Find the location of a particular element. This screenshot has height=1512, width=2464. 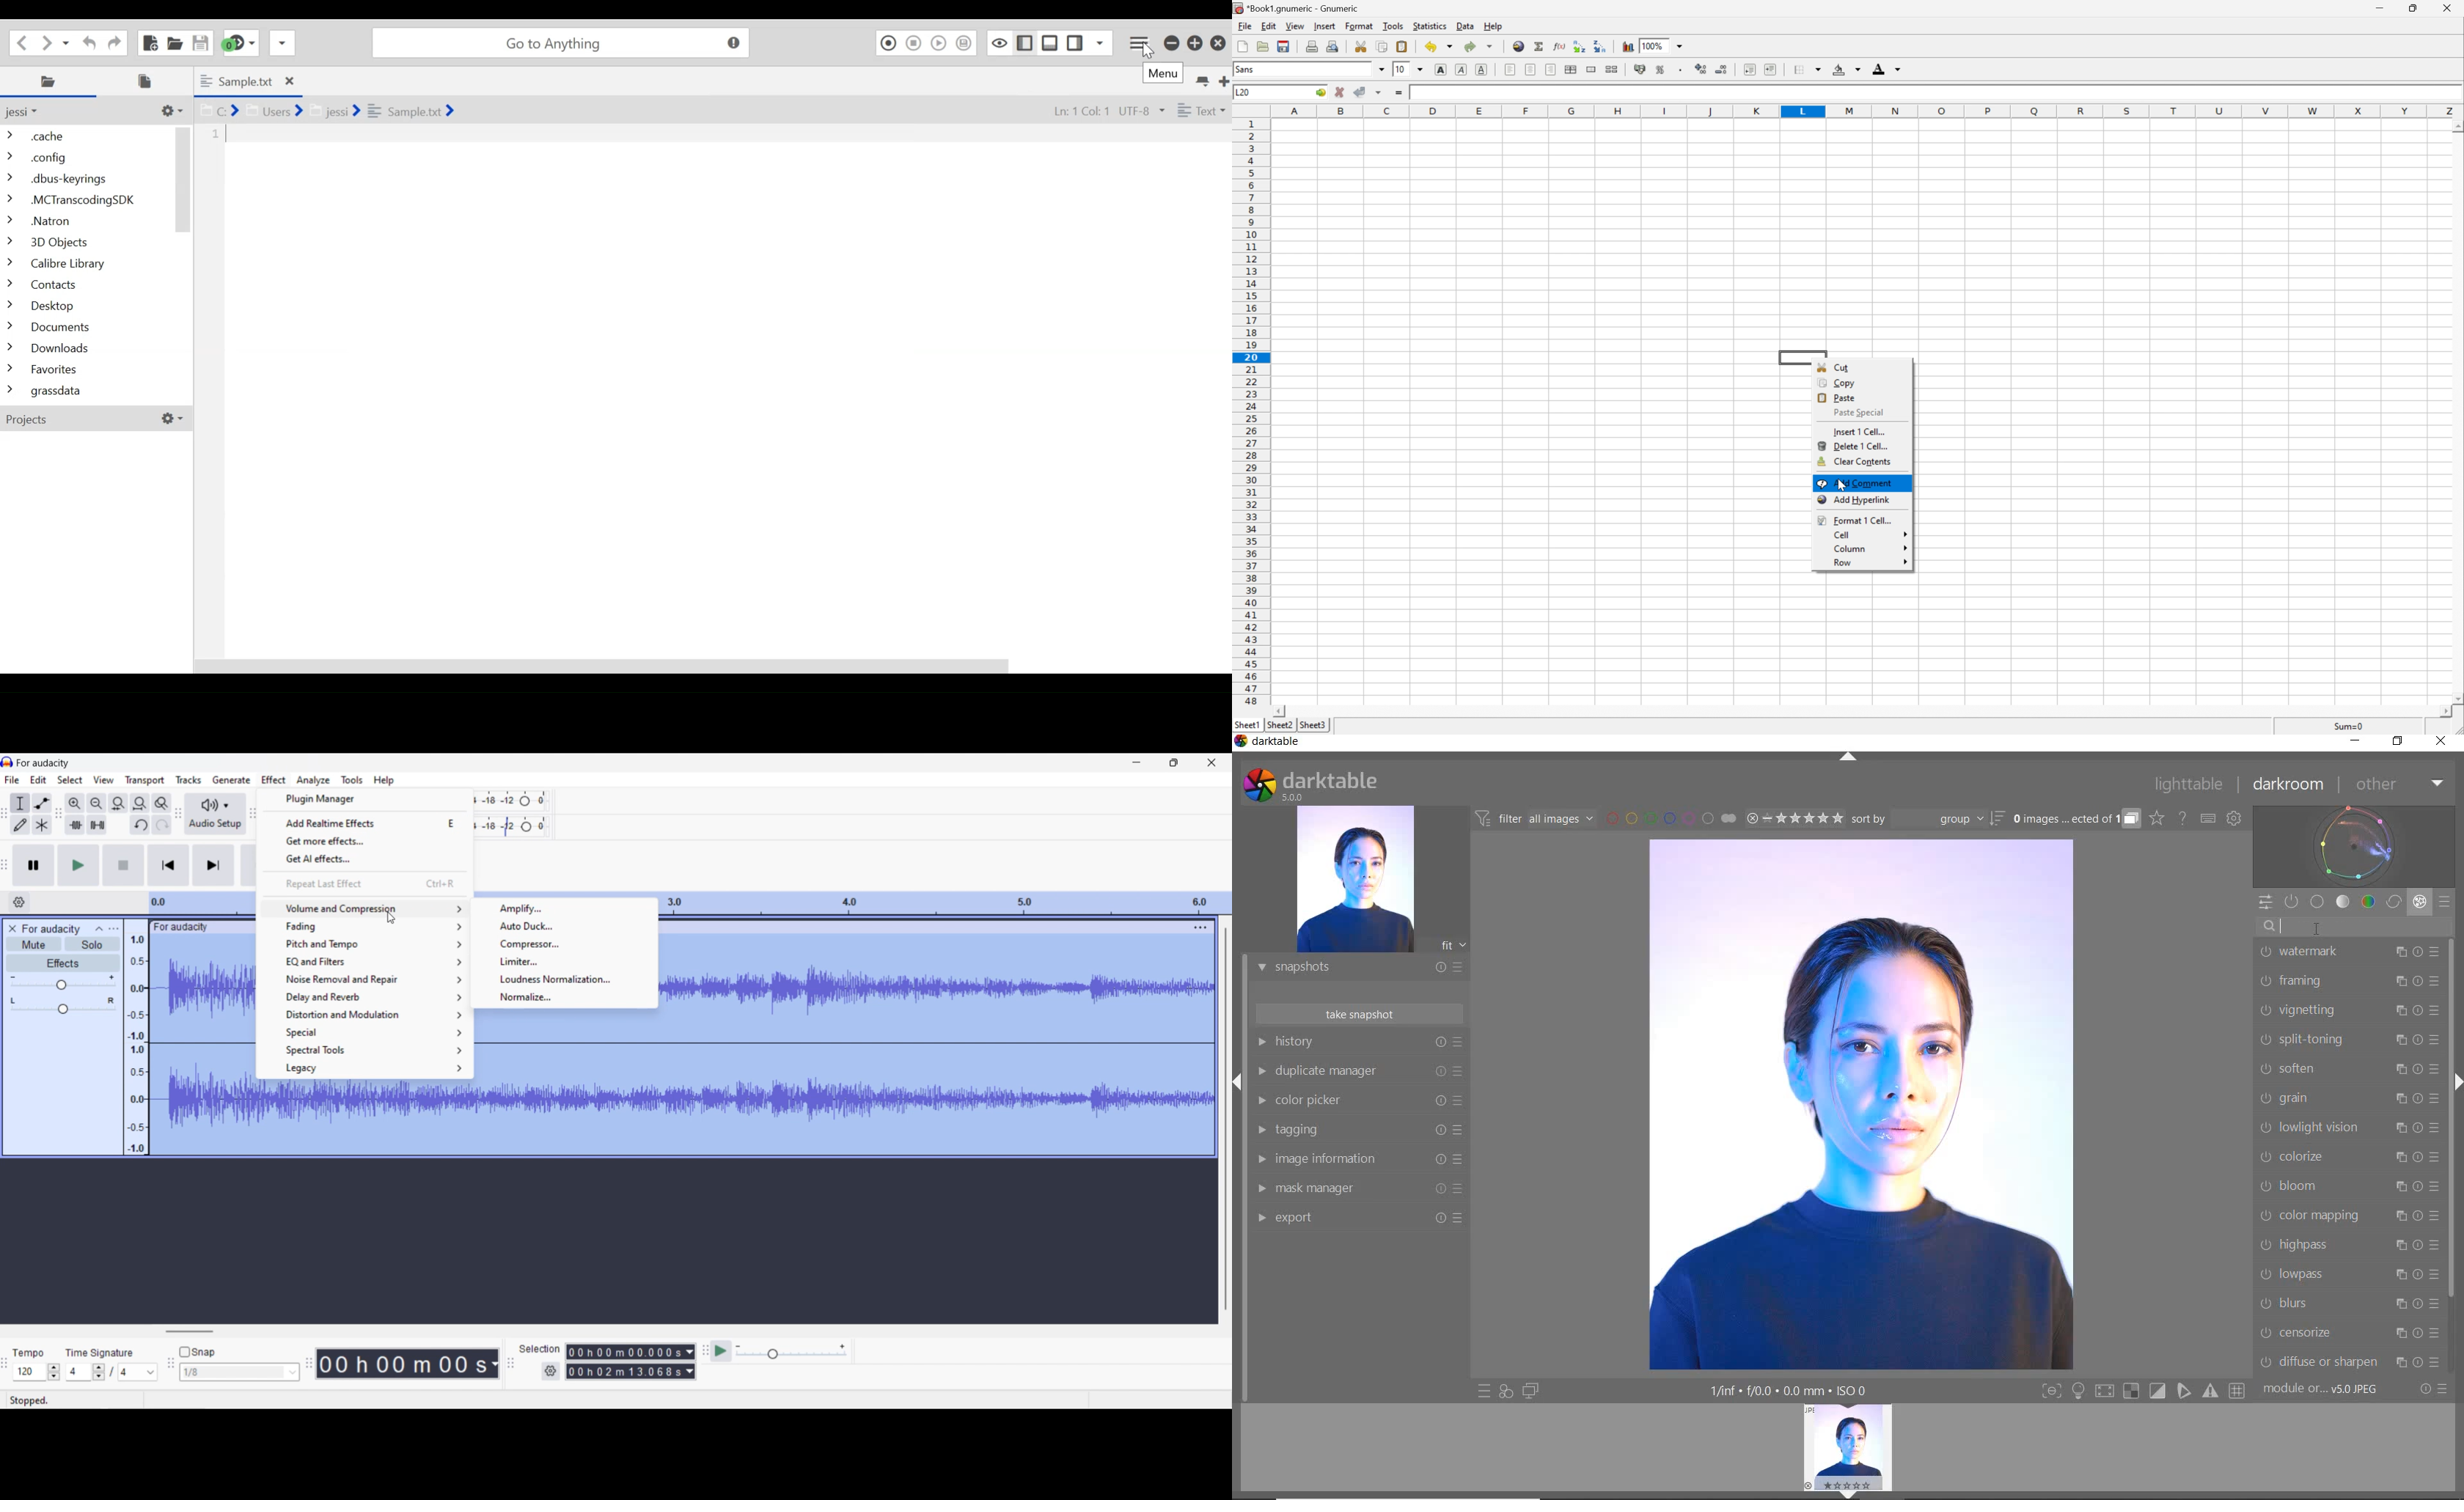

Data is located at coordinates (1464, 26).